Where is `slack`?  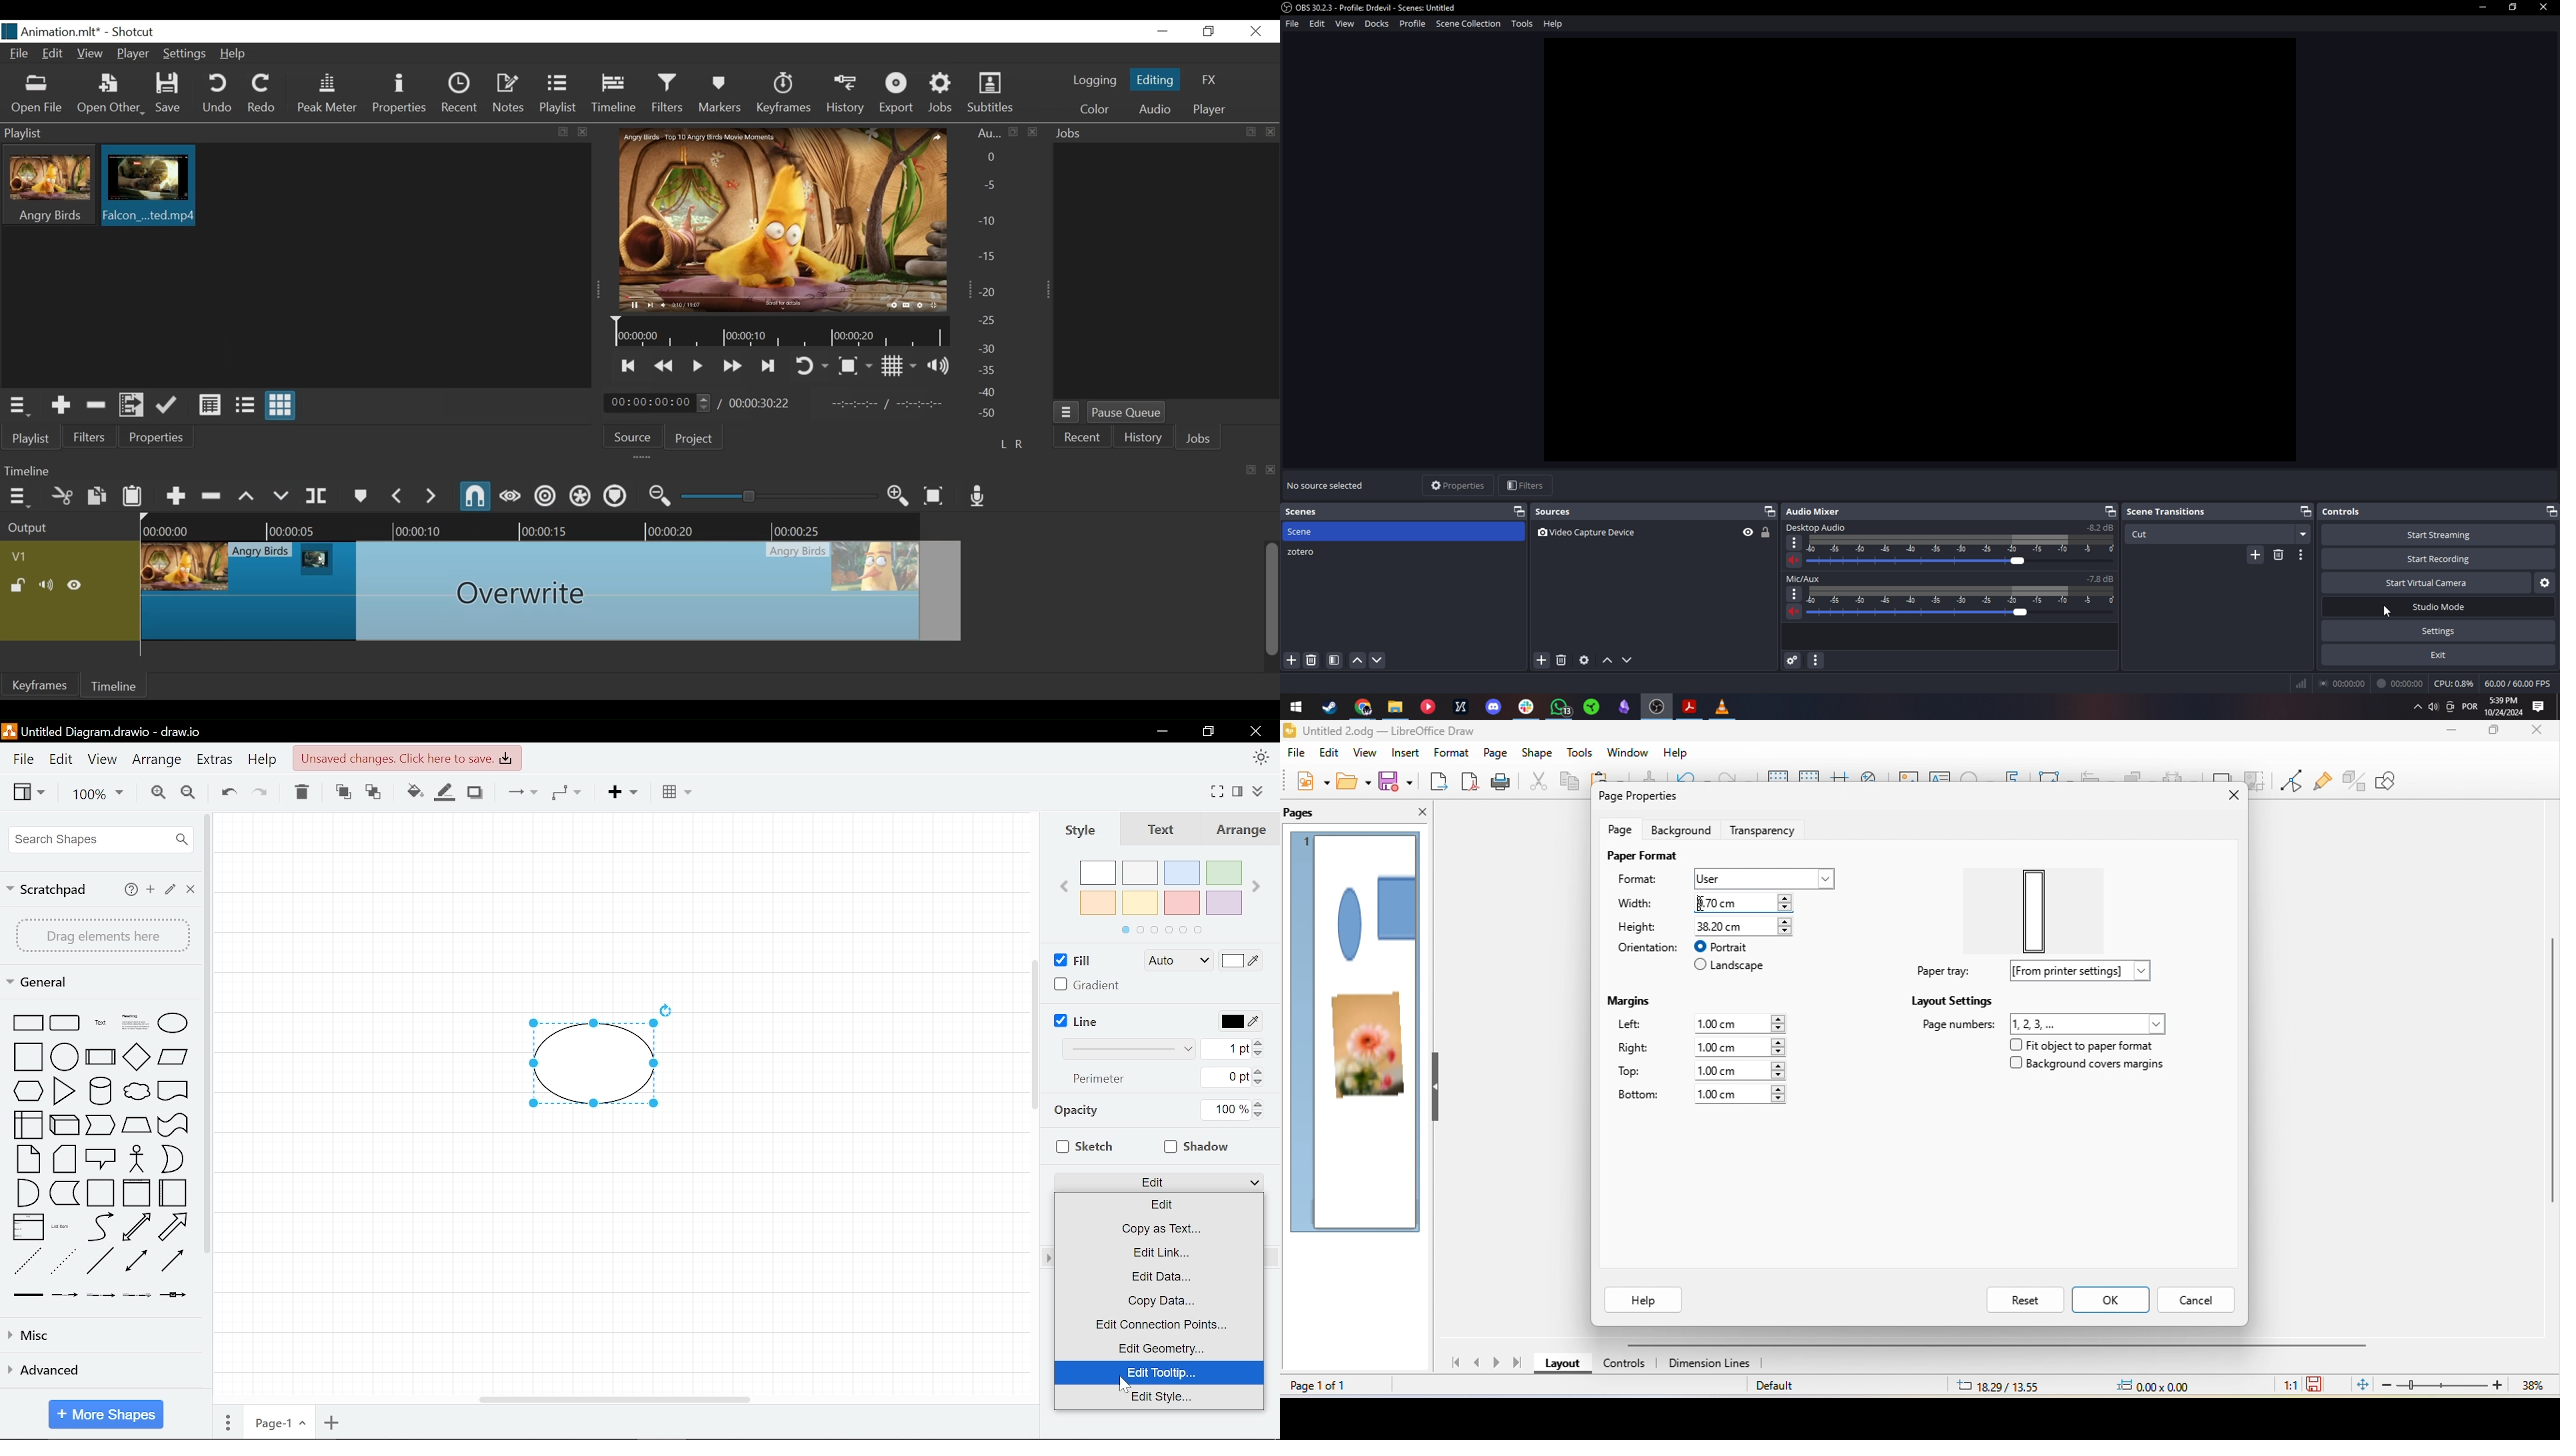
slack is located at coordinates (1525, 705).